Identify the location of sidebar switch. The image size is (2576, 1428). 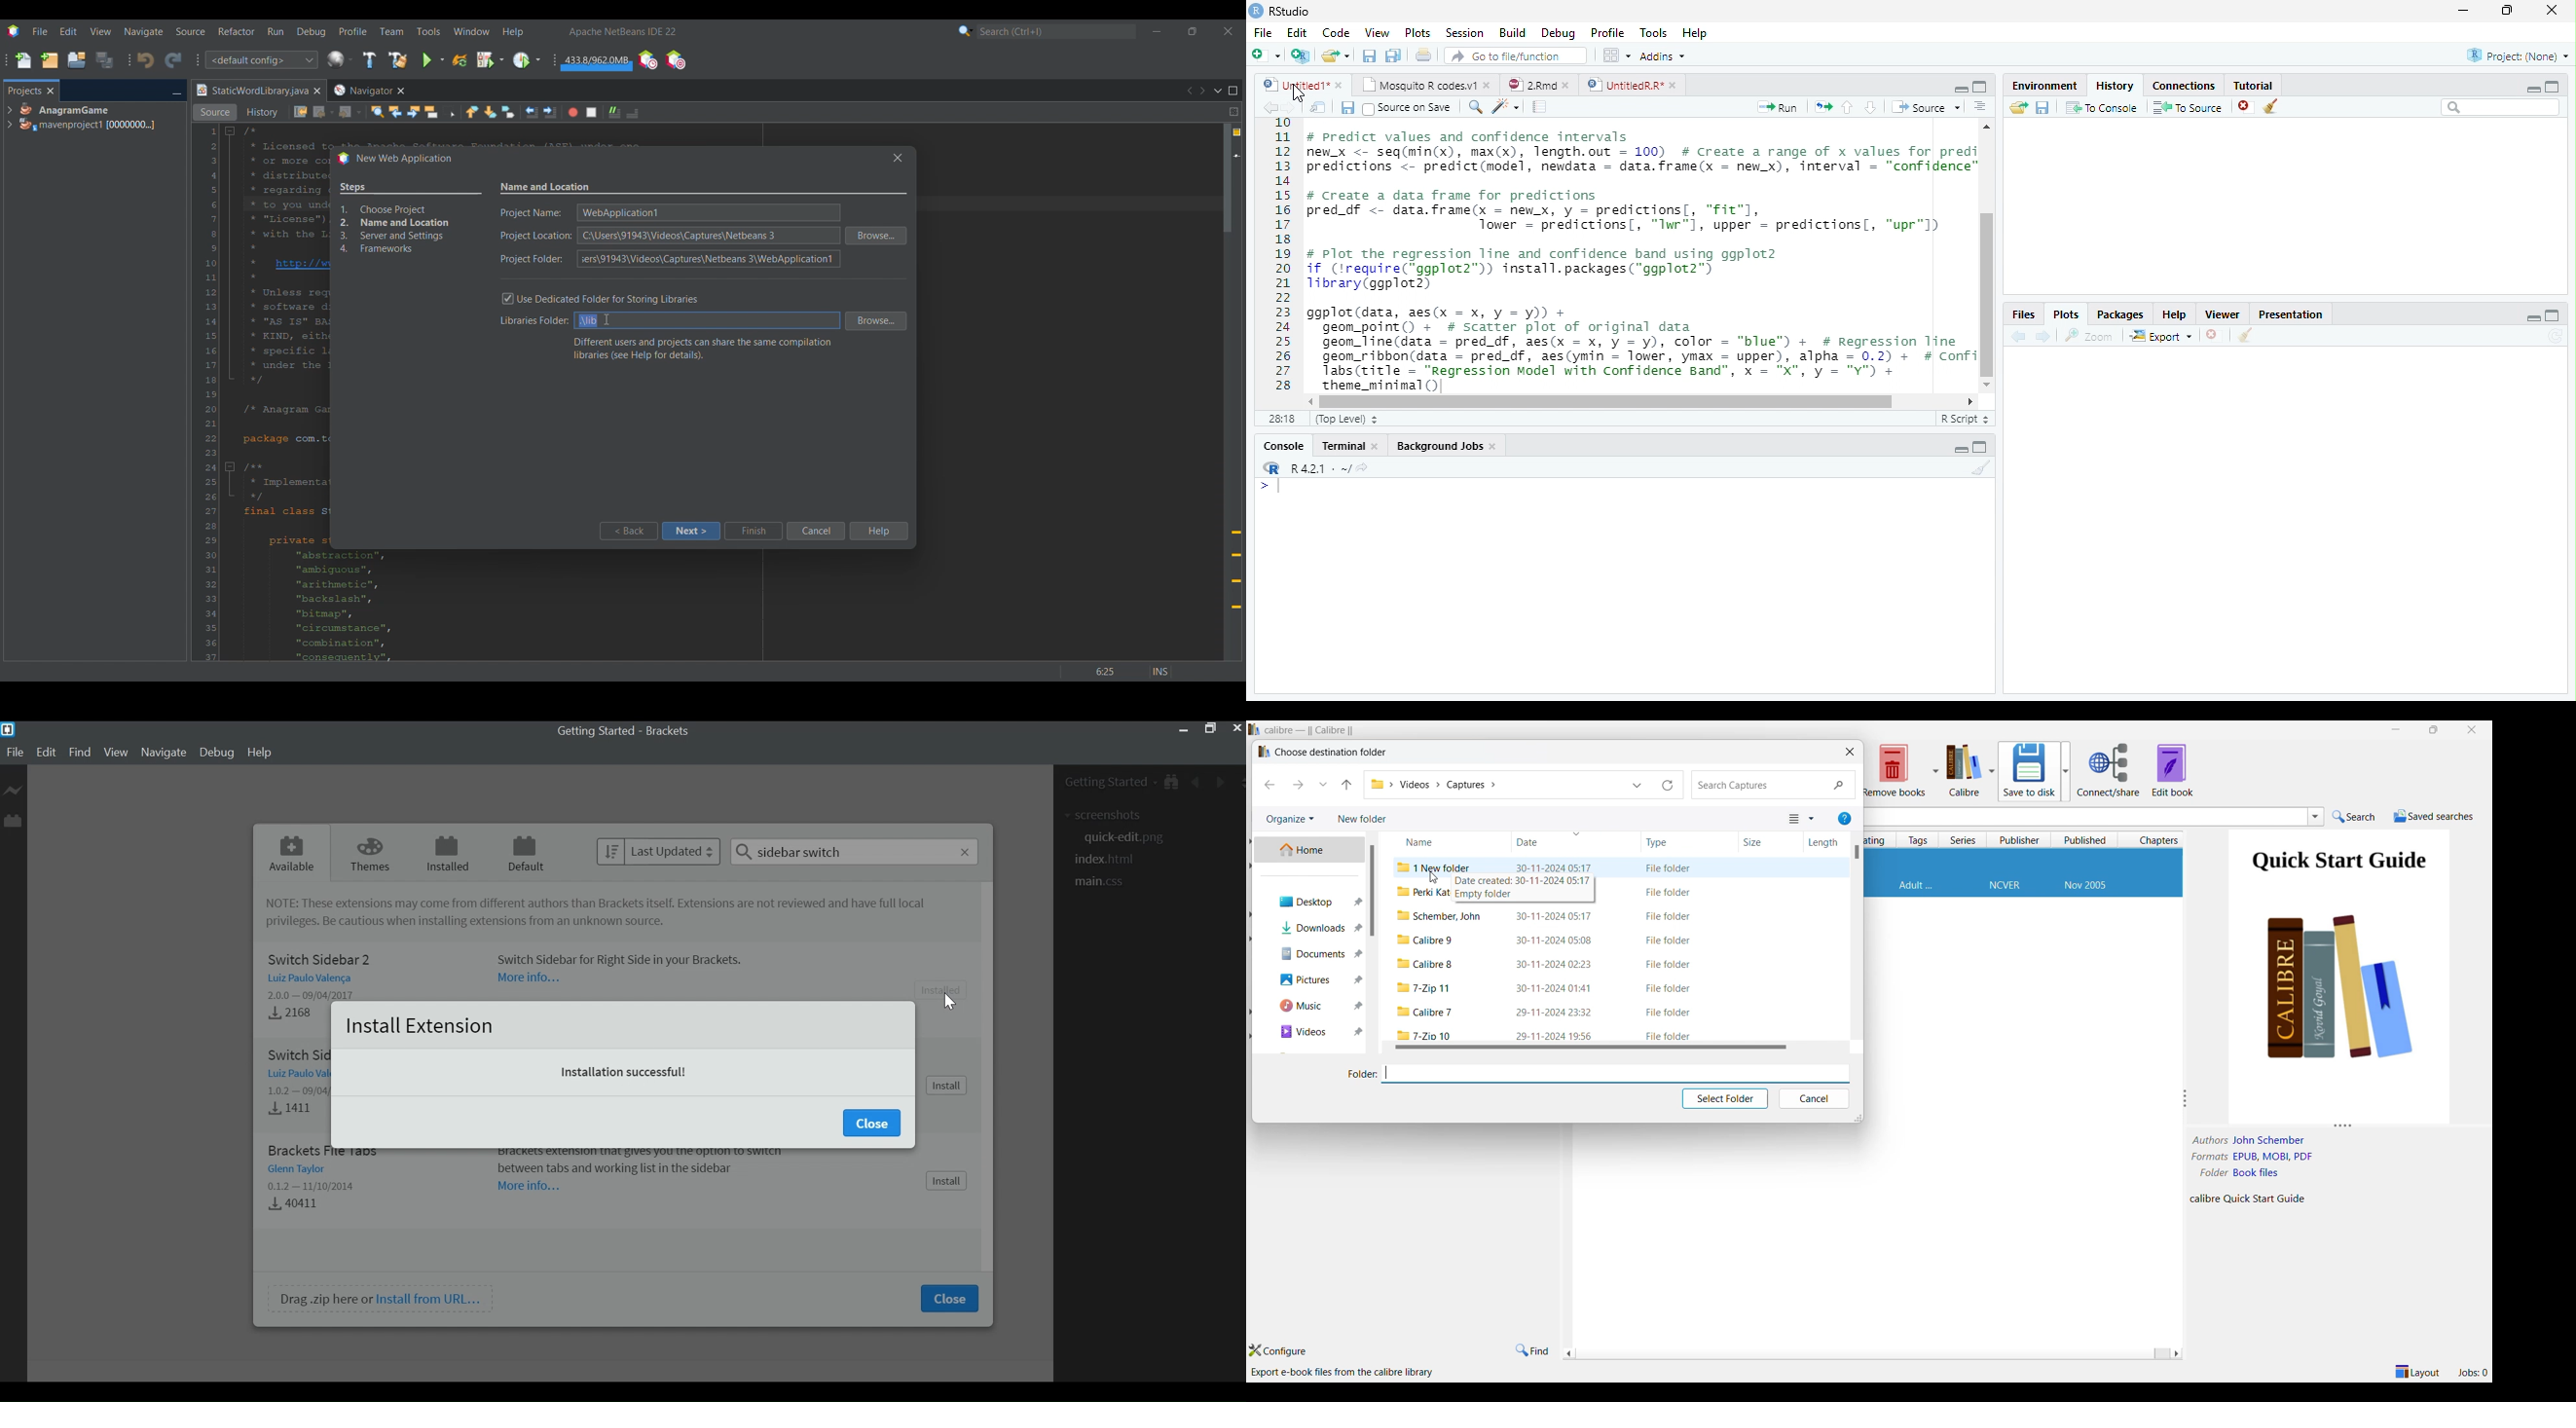
(855, 852).